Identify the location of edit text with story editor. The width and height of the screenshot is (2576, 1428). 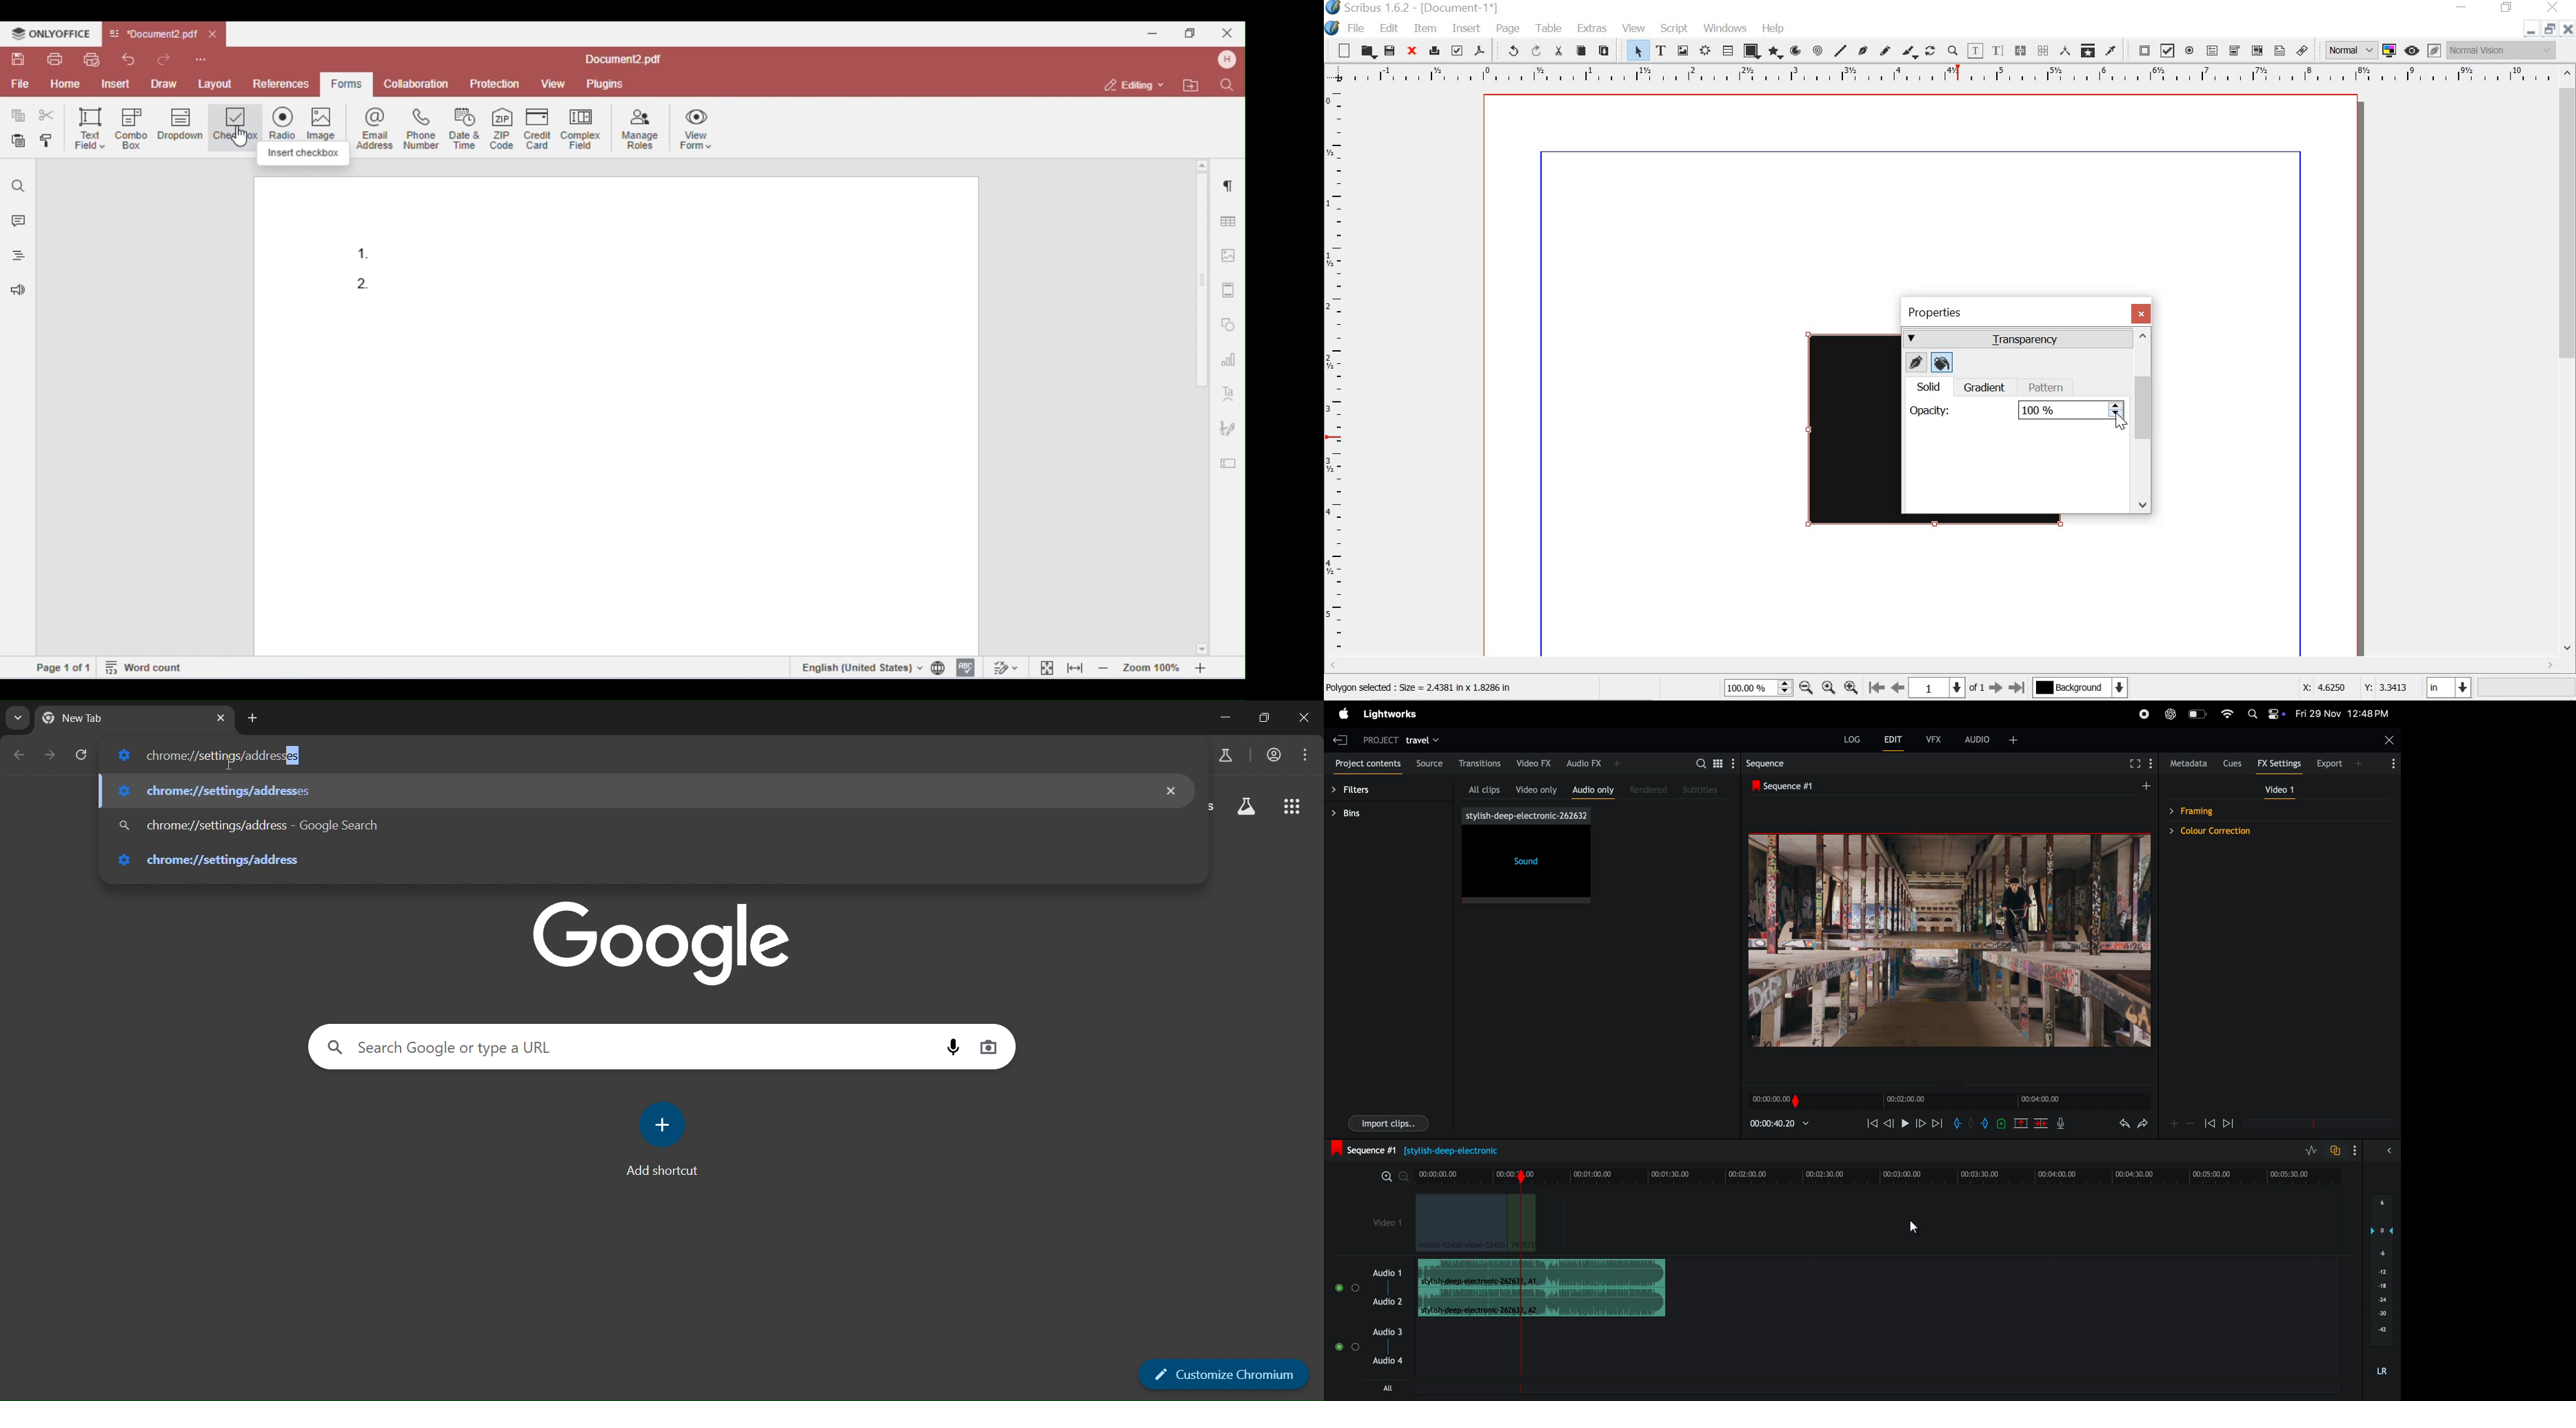
(2000, 52).